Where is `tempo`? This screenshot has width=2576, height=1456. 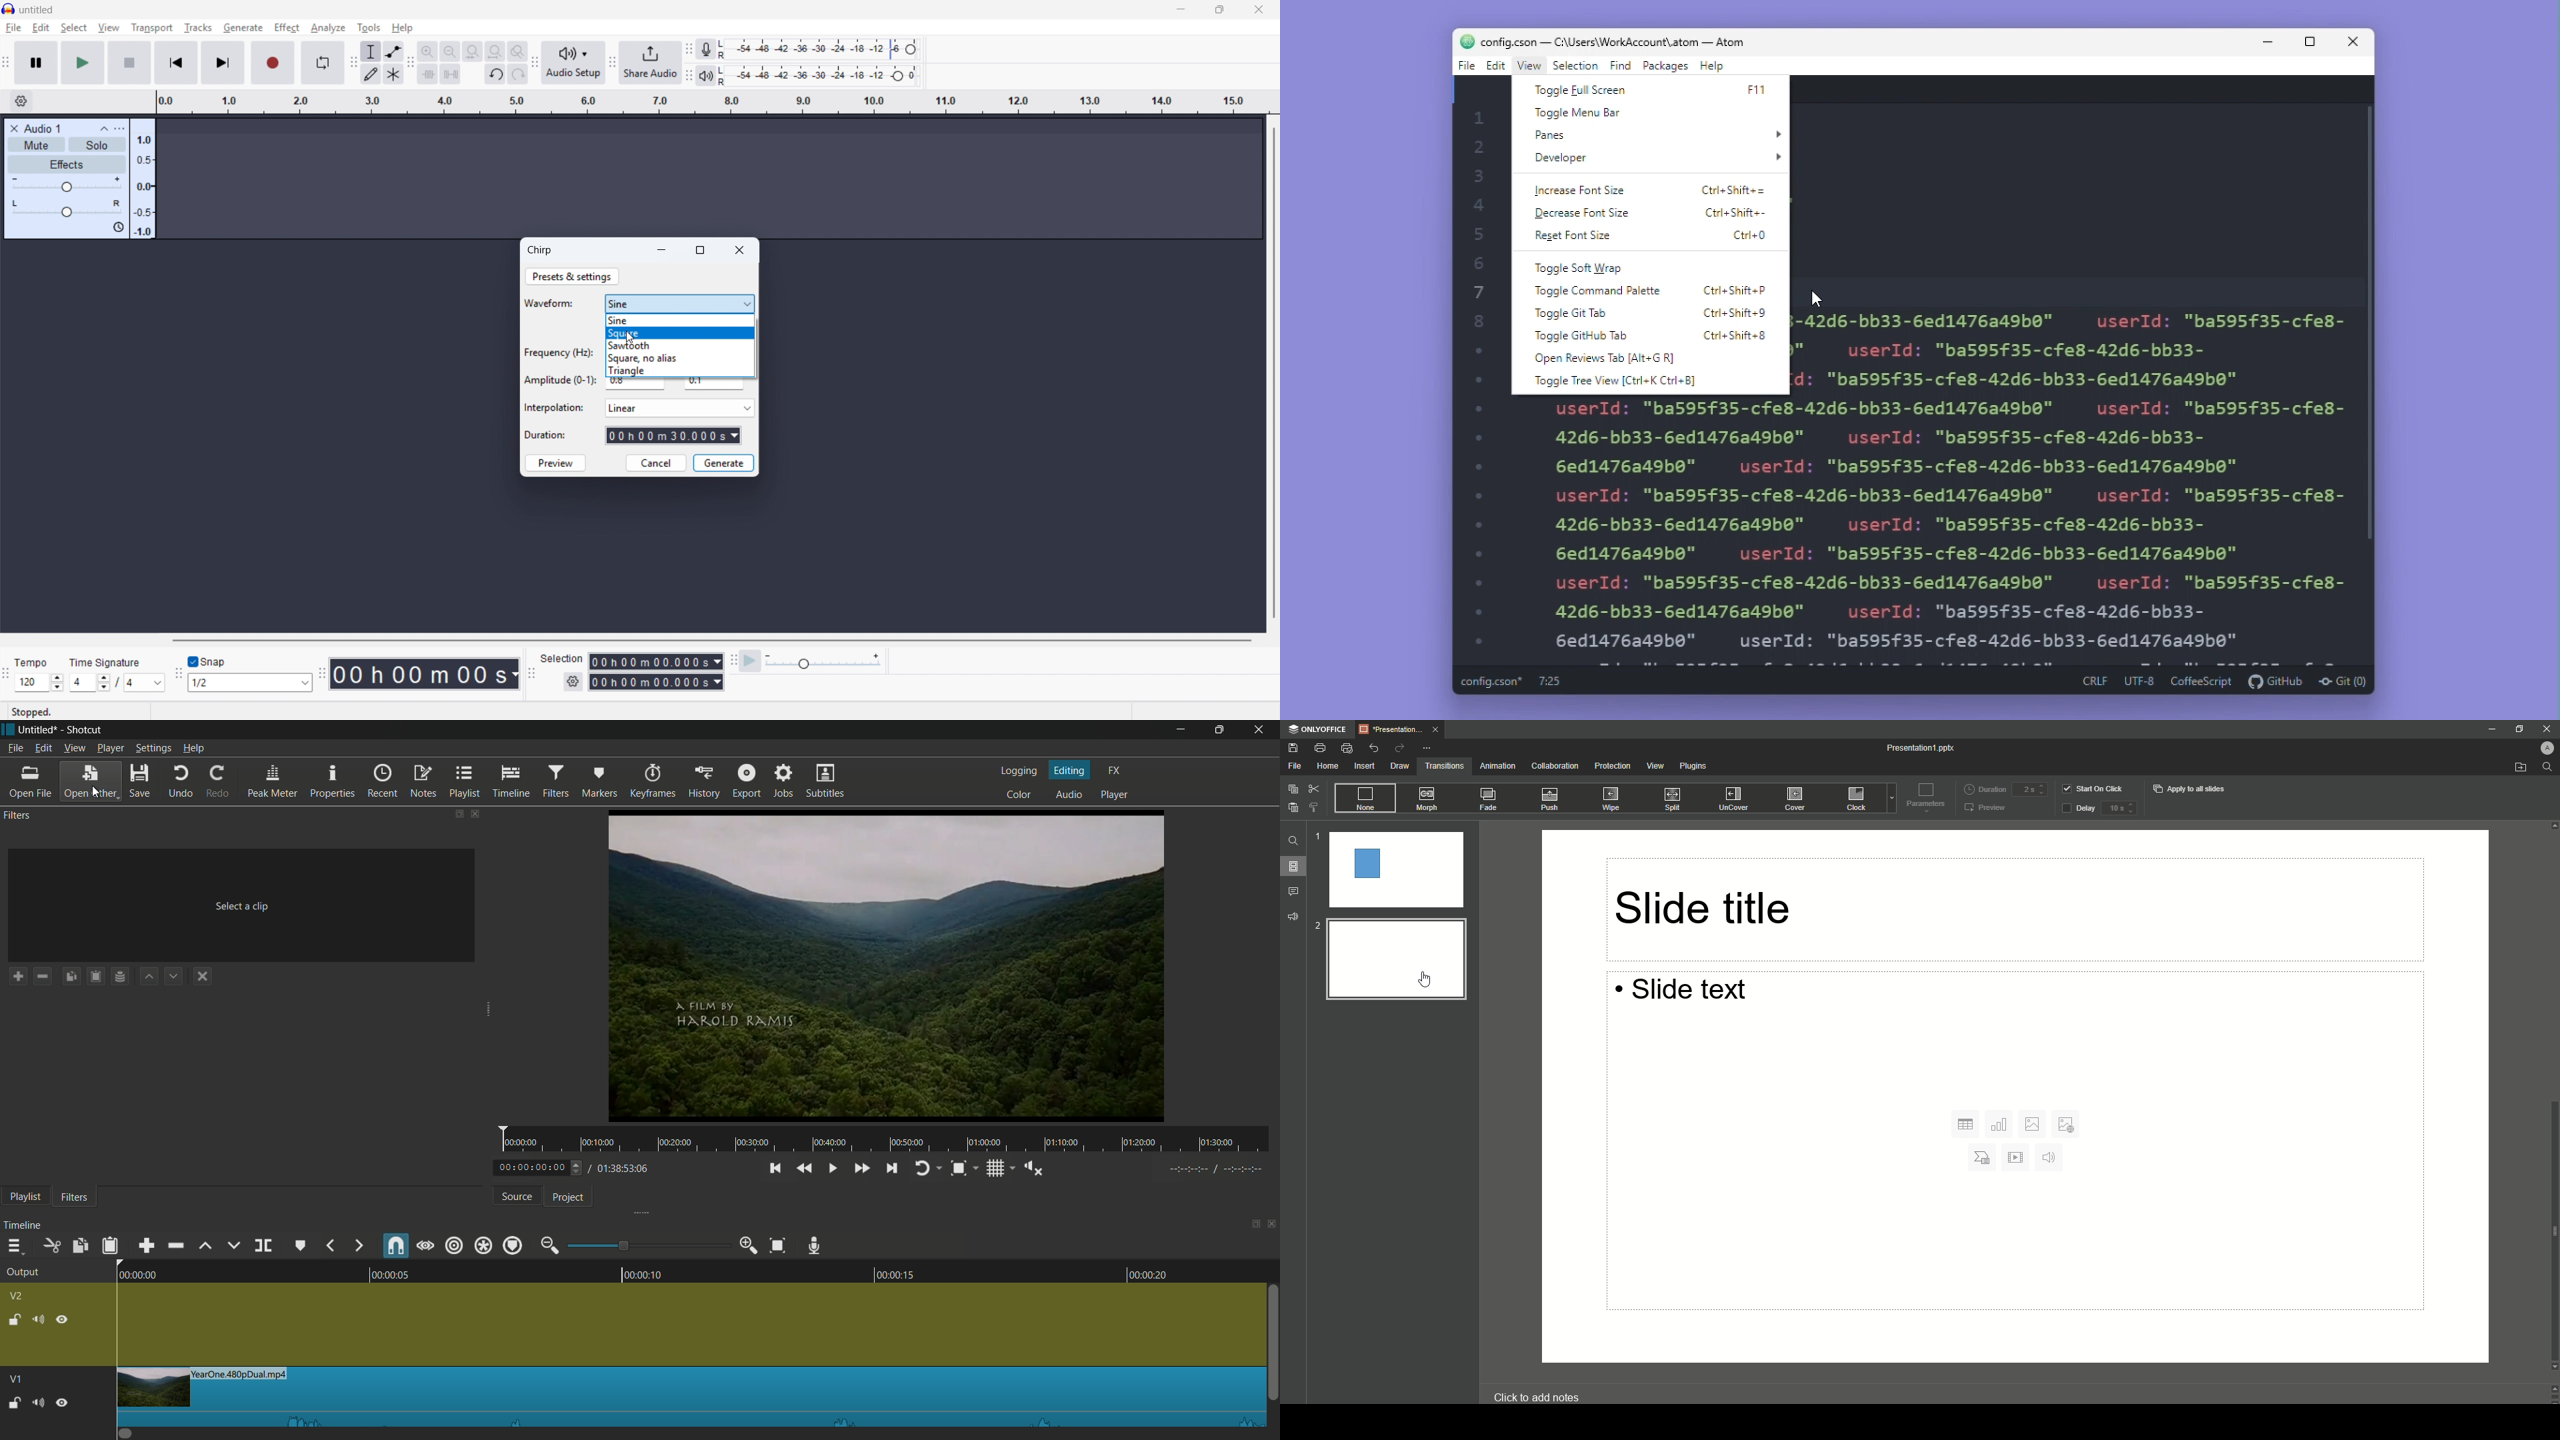
tempo is located at coordinates (33, 663).